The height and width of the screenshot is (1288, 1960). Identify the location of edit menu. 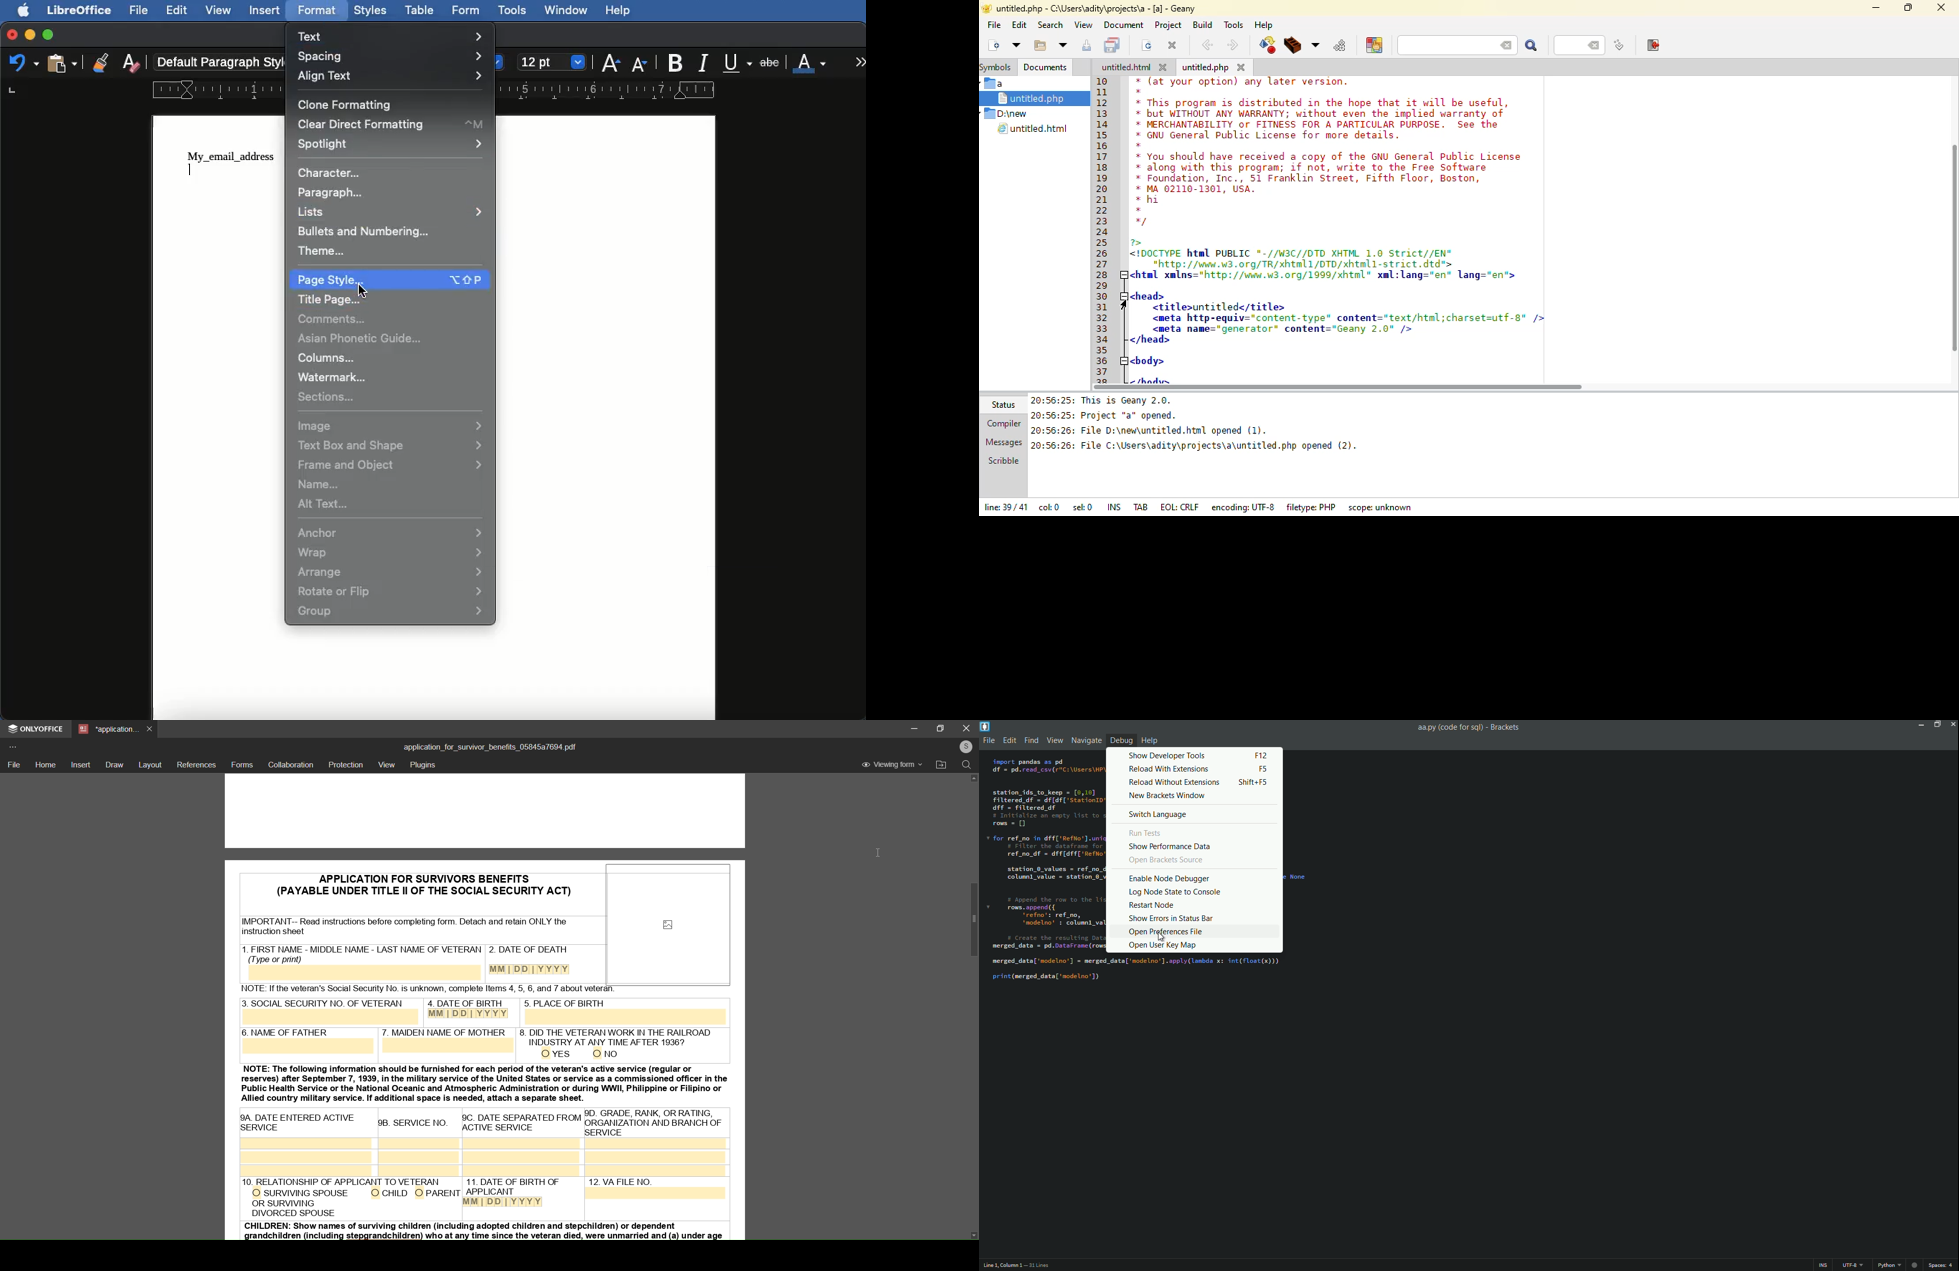
(1010, 740).